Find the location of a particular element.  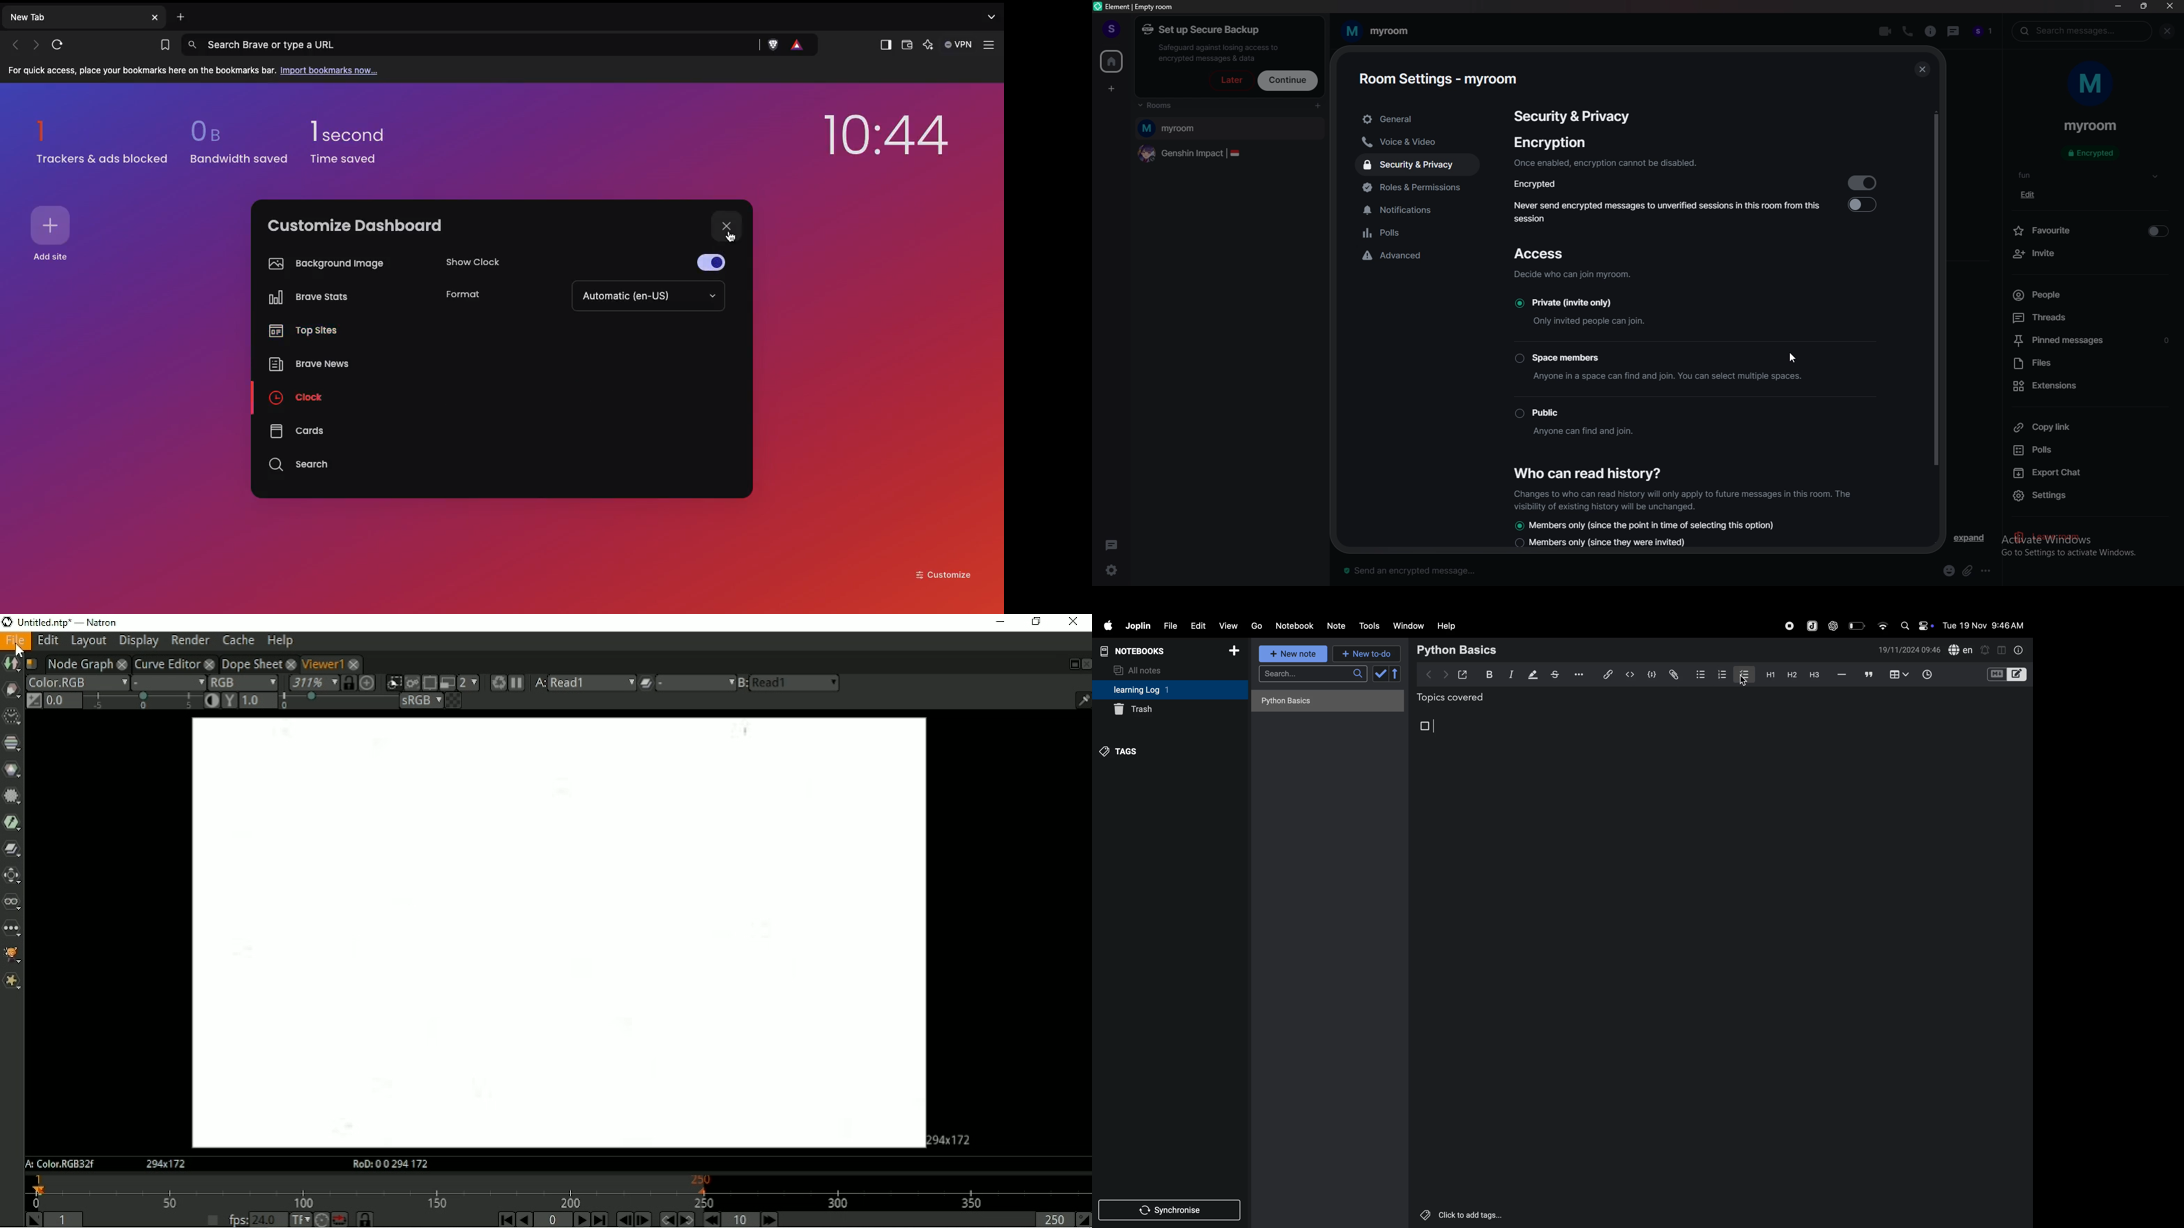

For quick access, place your bookmarks here on the bookmarks bar. is located at coordinates (142, 71).